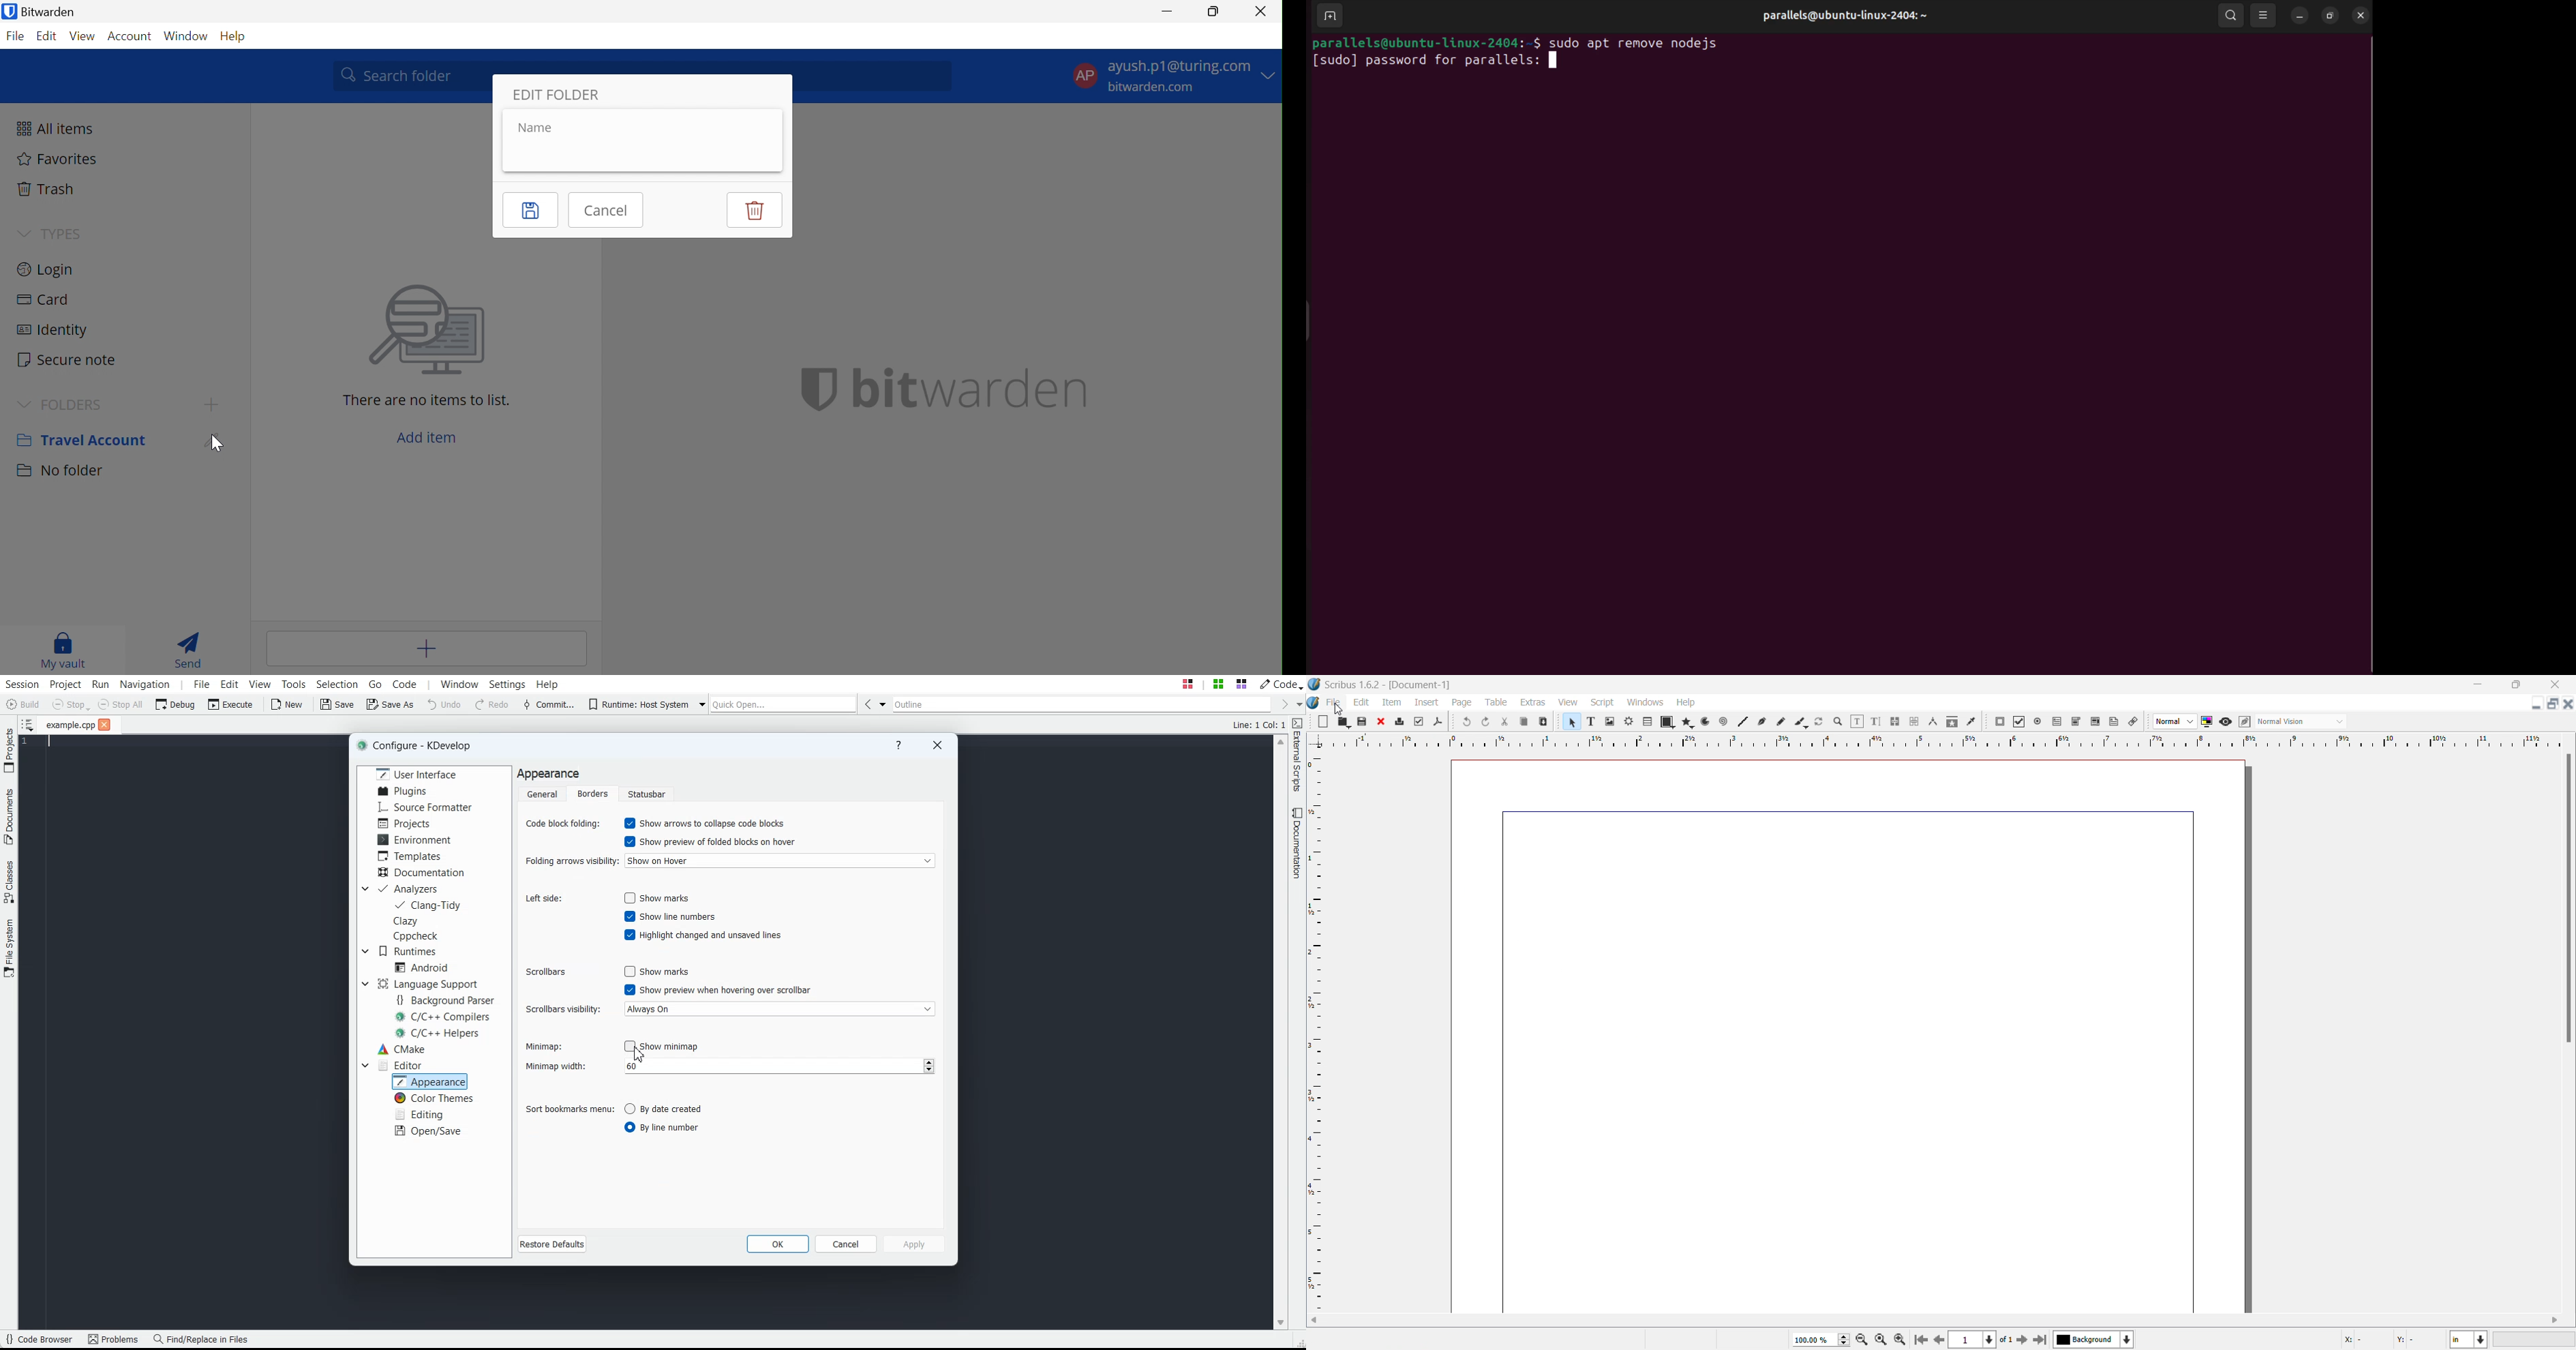 The width and height of the screenshot is (2576, 1372). Describe the element at coordinates (1704, 722) in the screenshot. I see `icon` at that location.